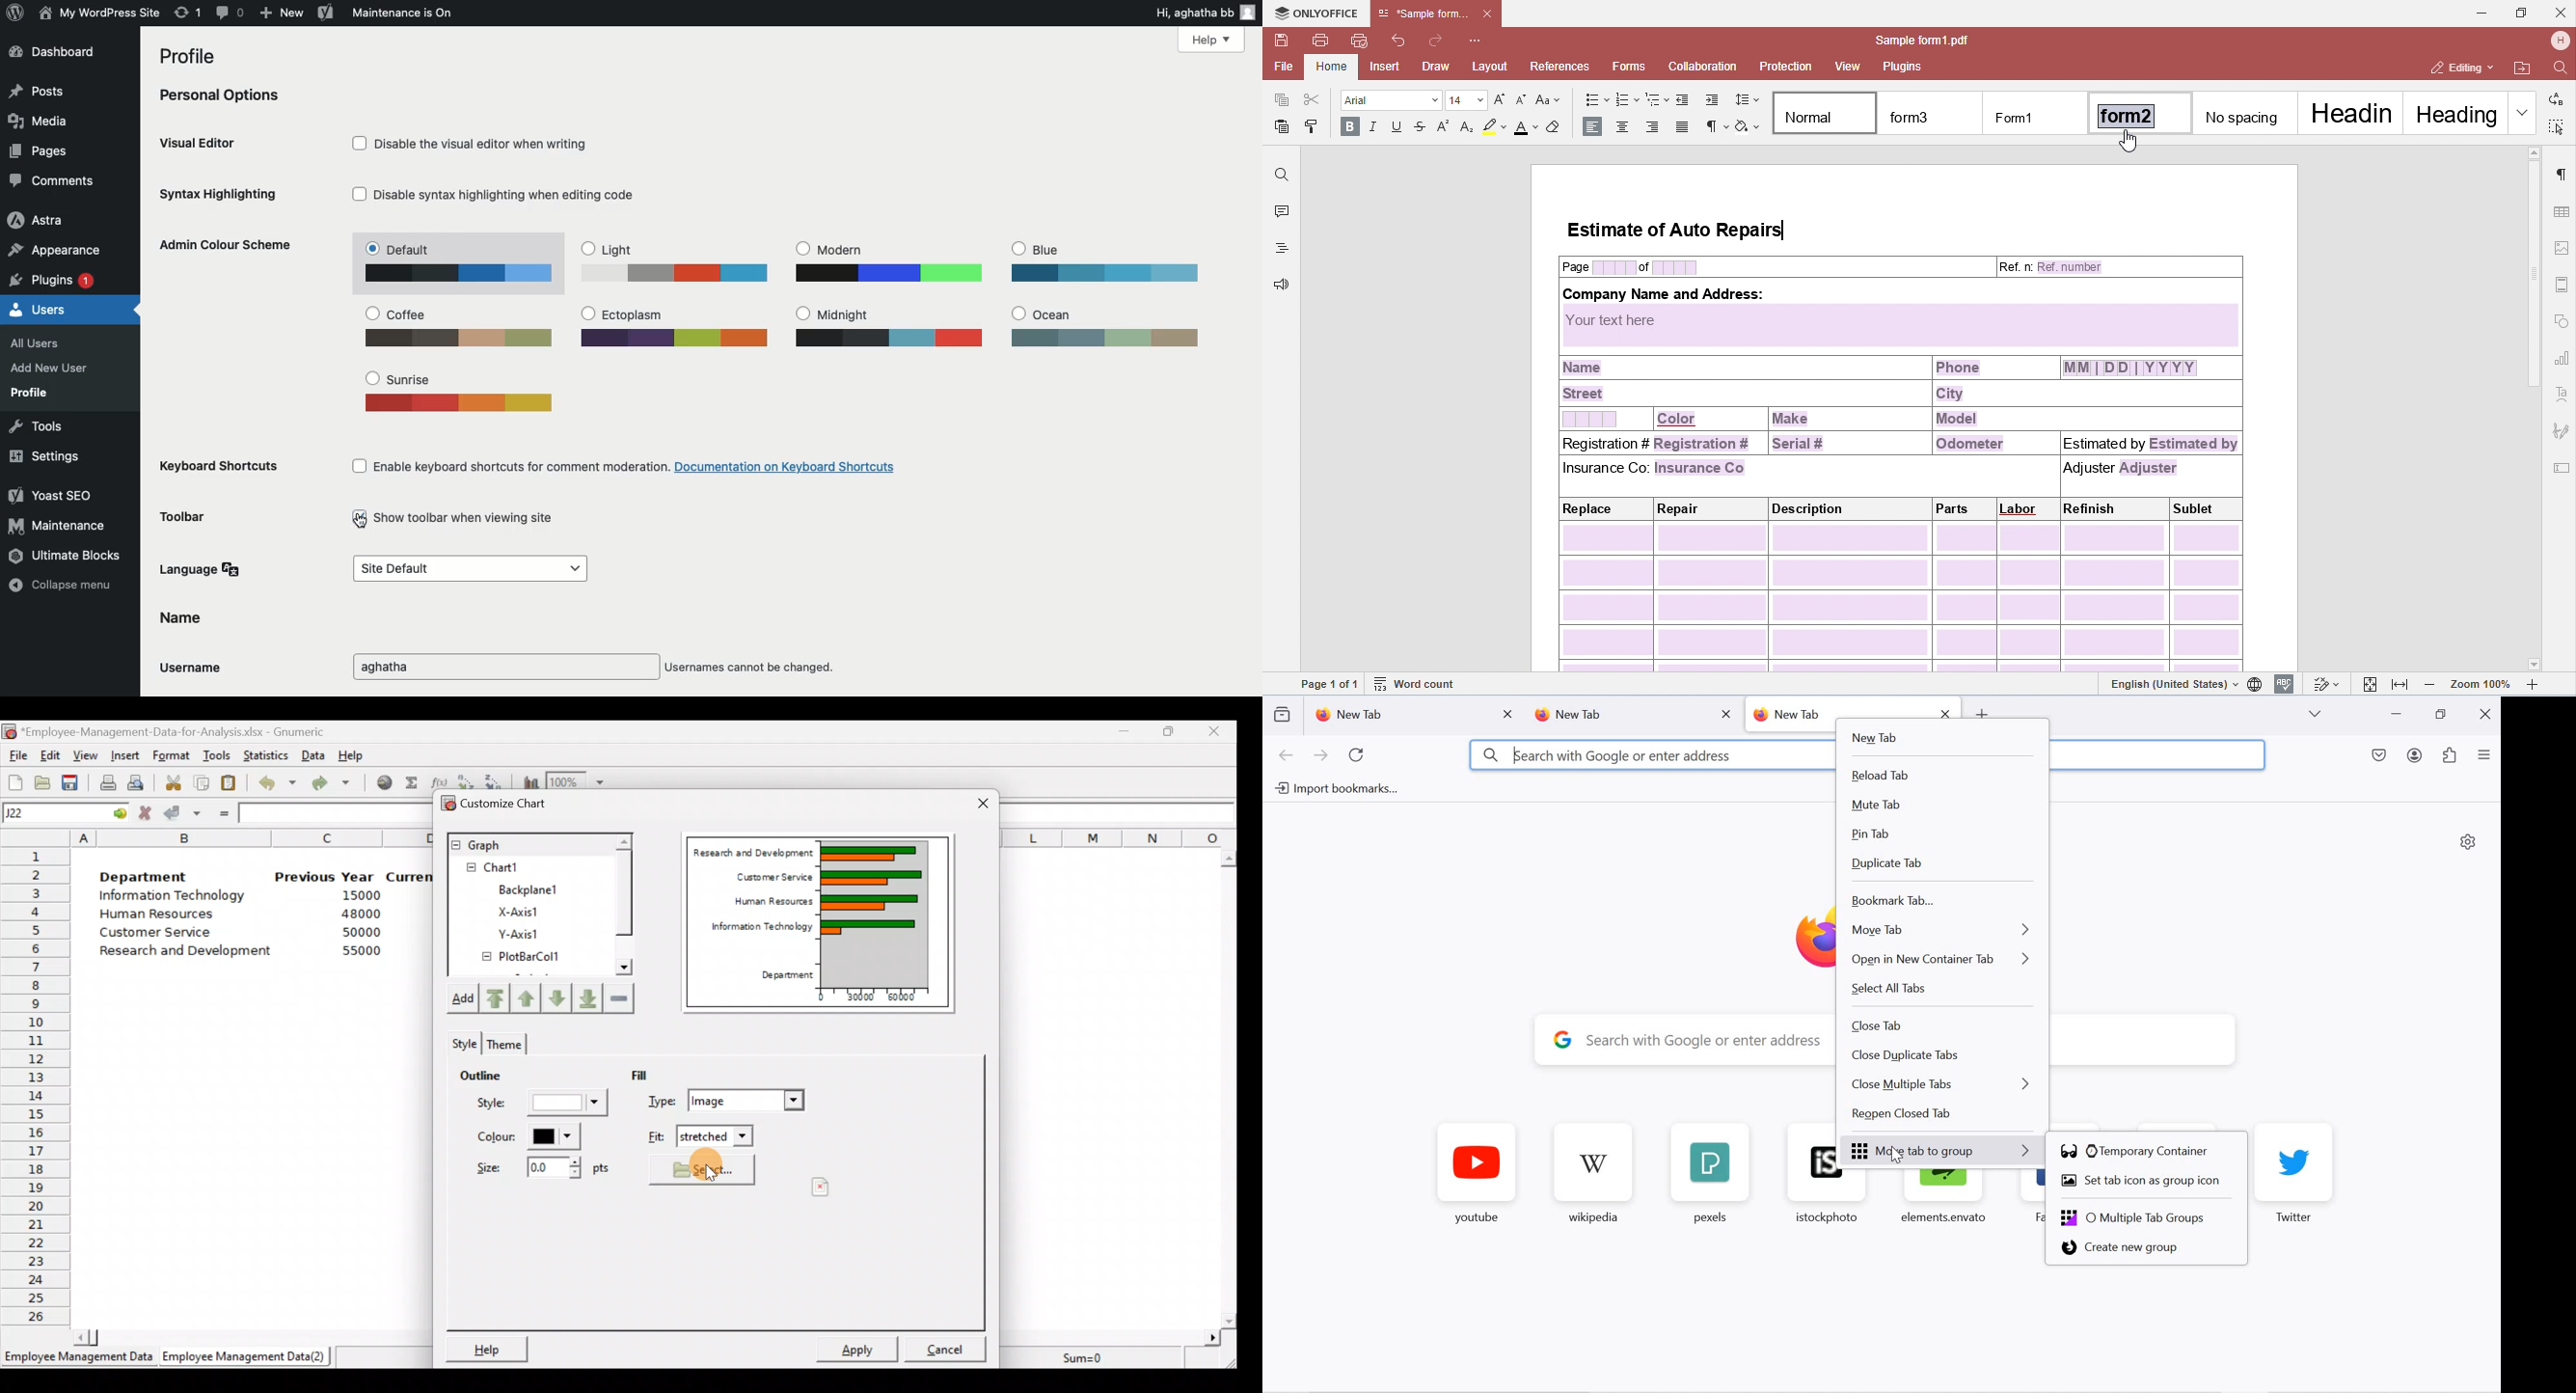  Describe the element at coordinates (470, 568) in the screenshot. I see `Default` at that location.